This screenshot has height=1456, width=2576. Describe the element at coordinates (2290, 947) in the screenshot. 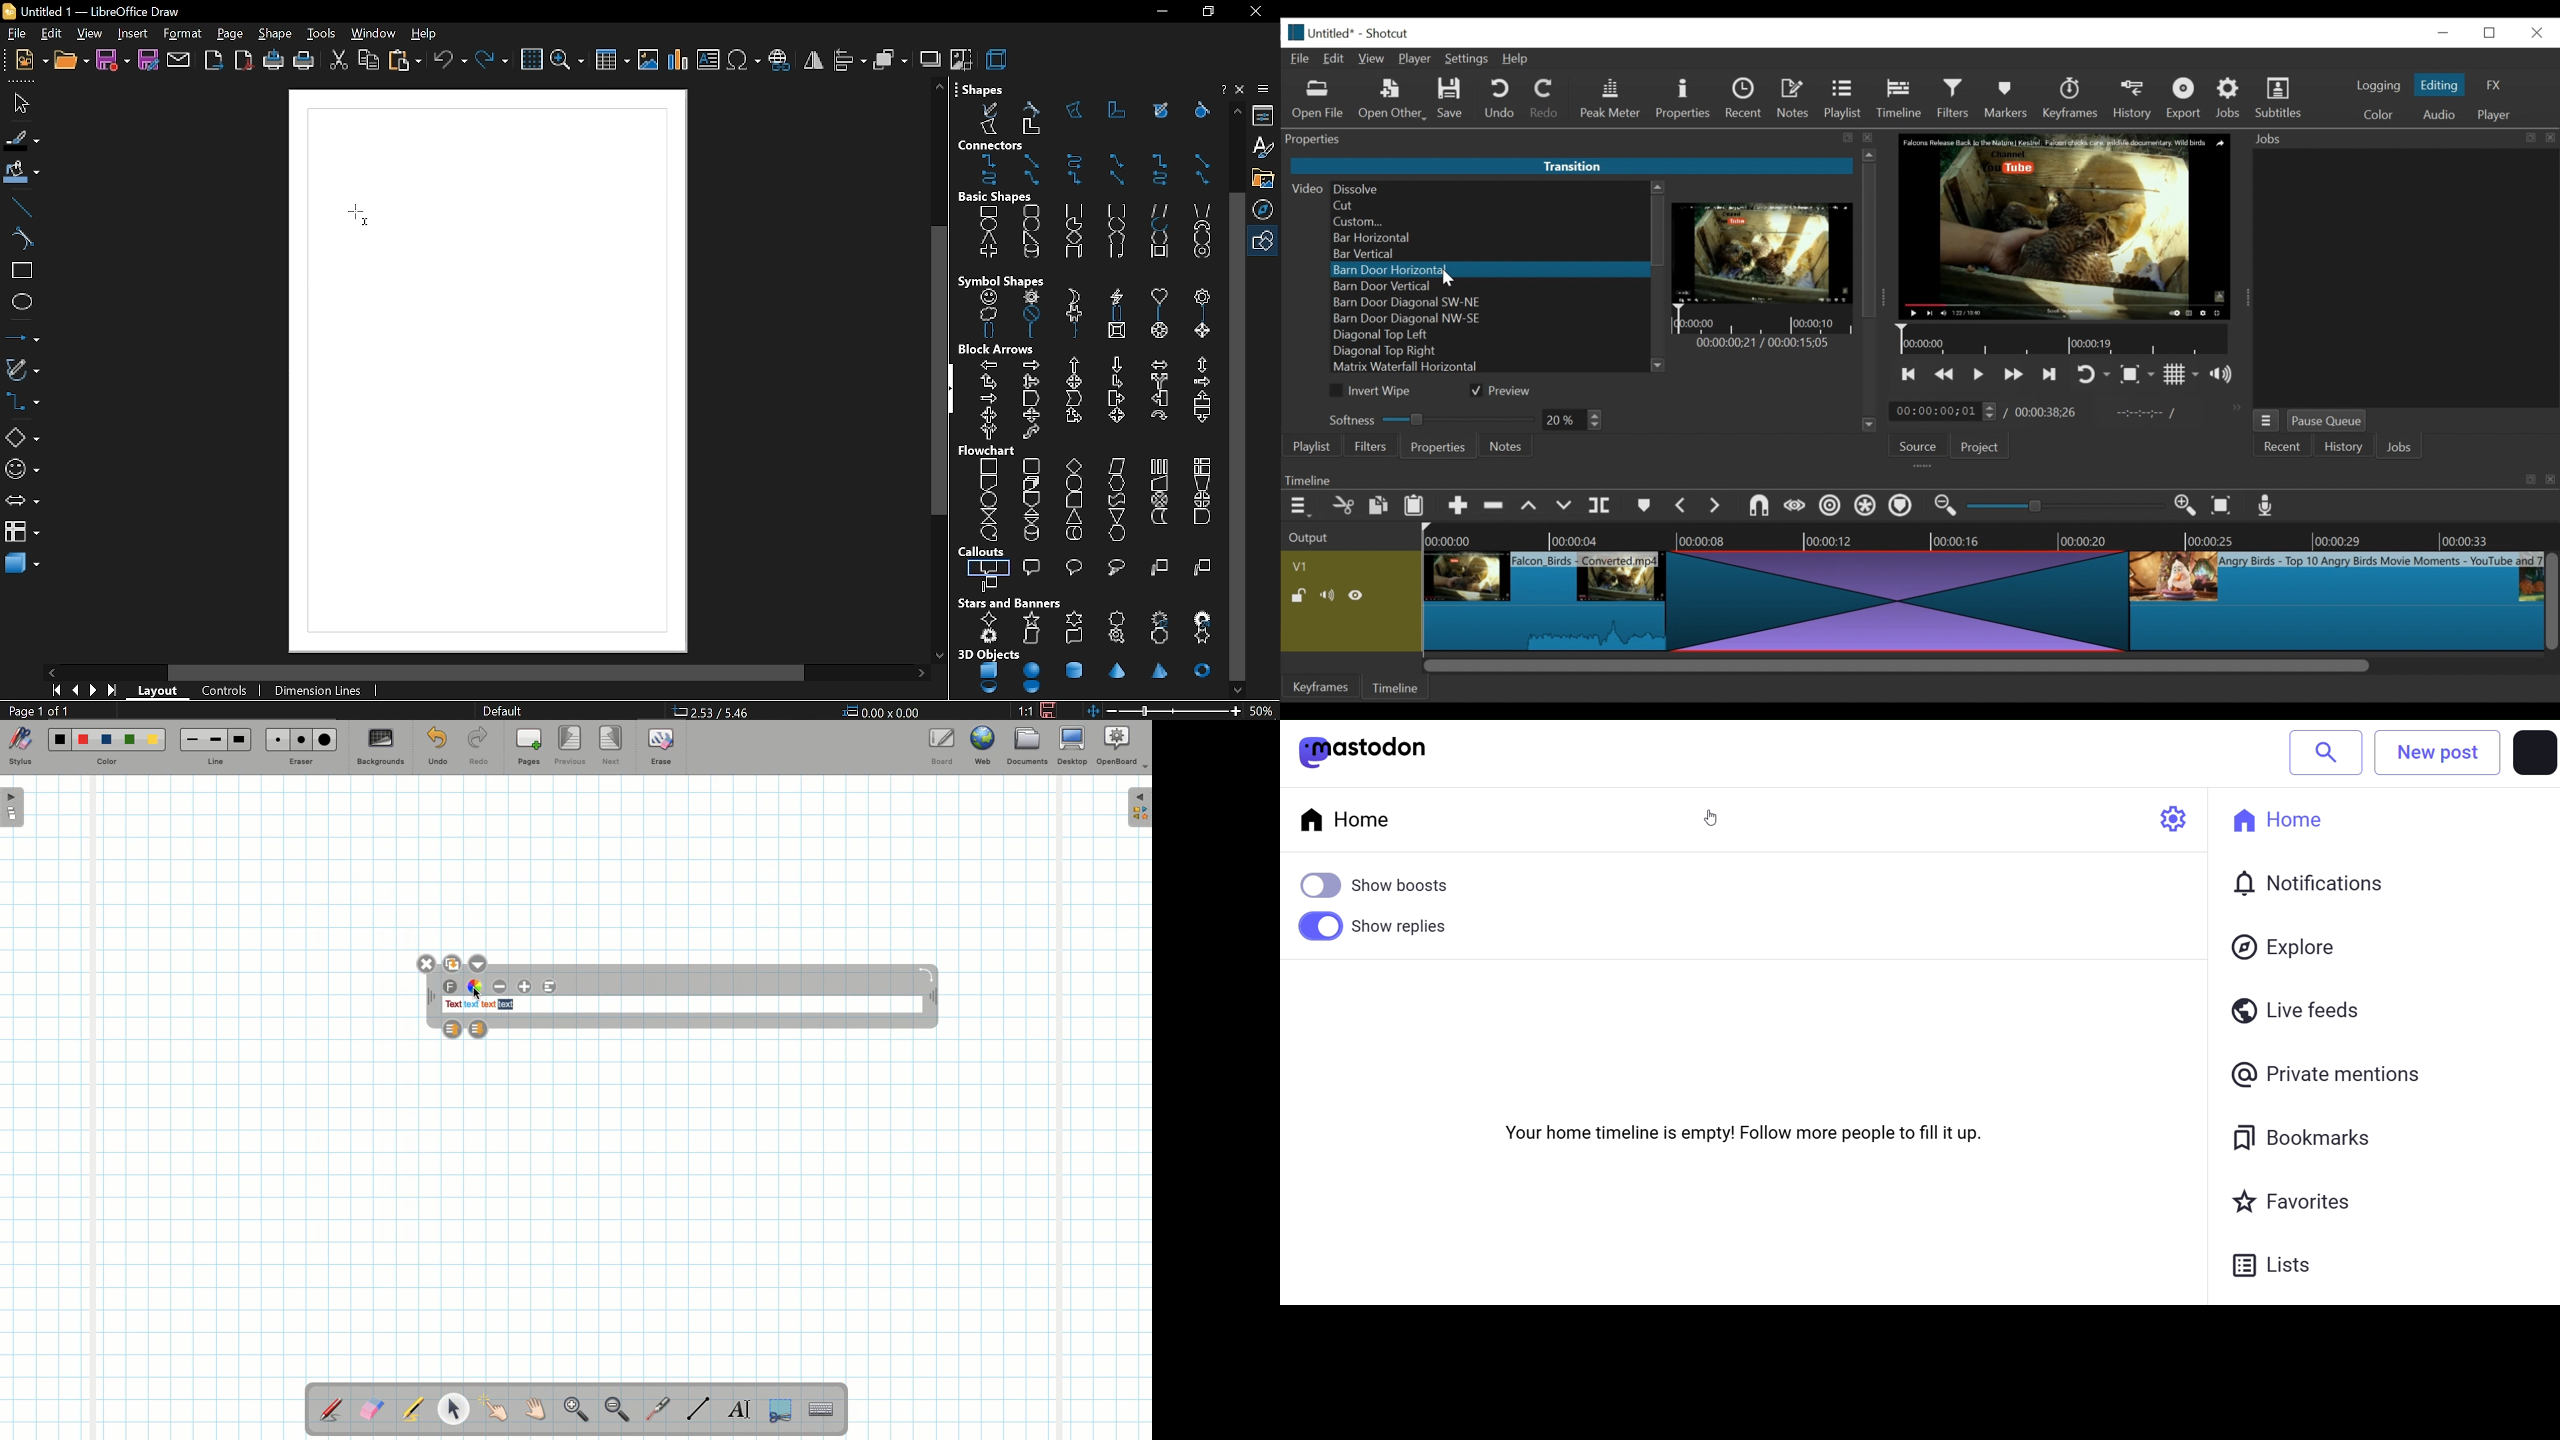

I see `explore` at that location.